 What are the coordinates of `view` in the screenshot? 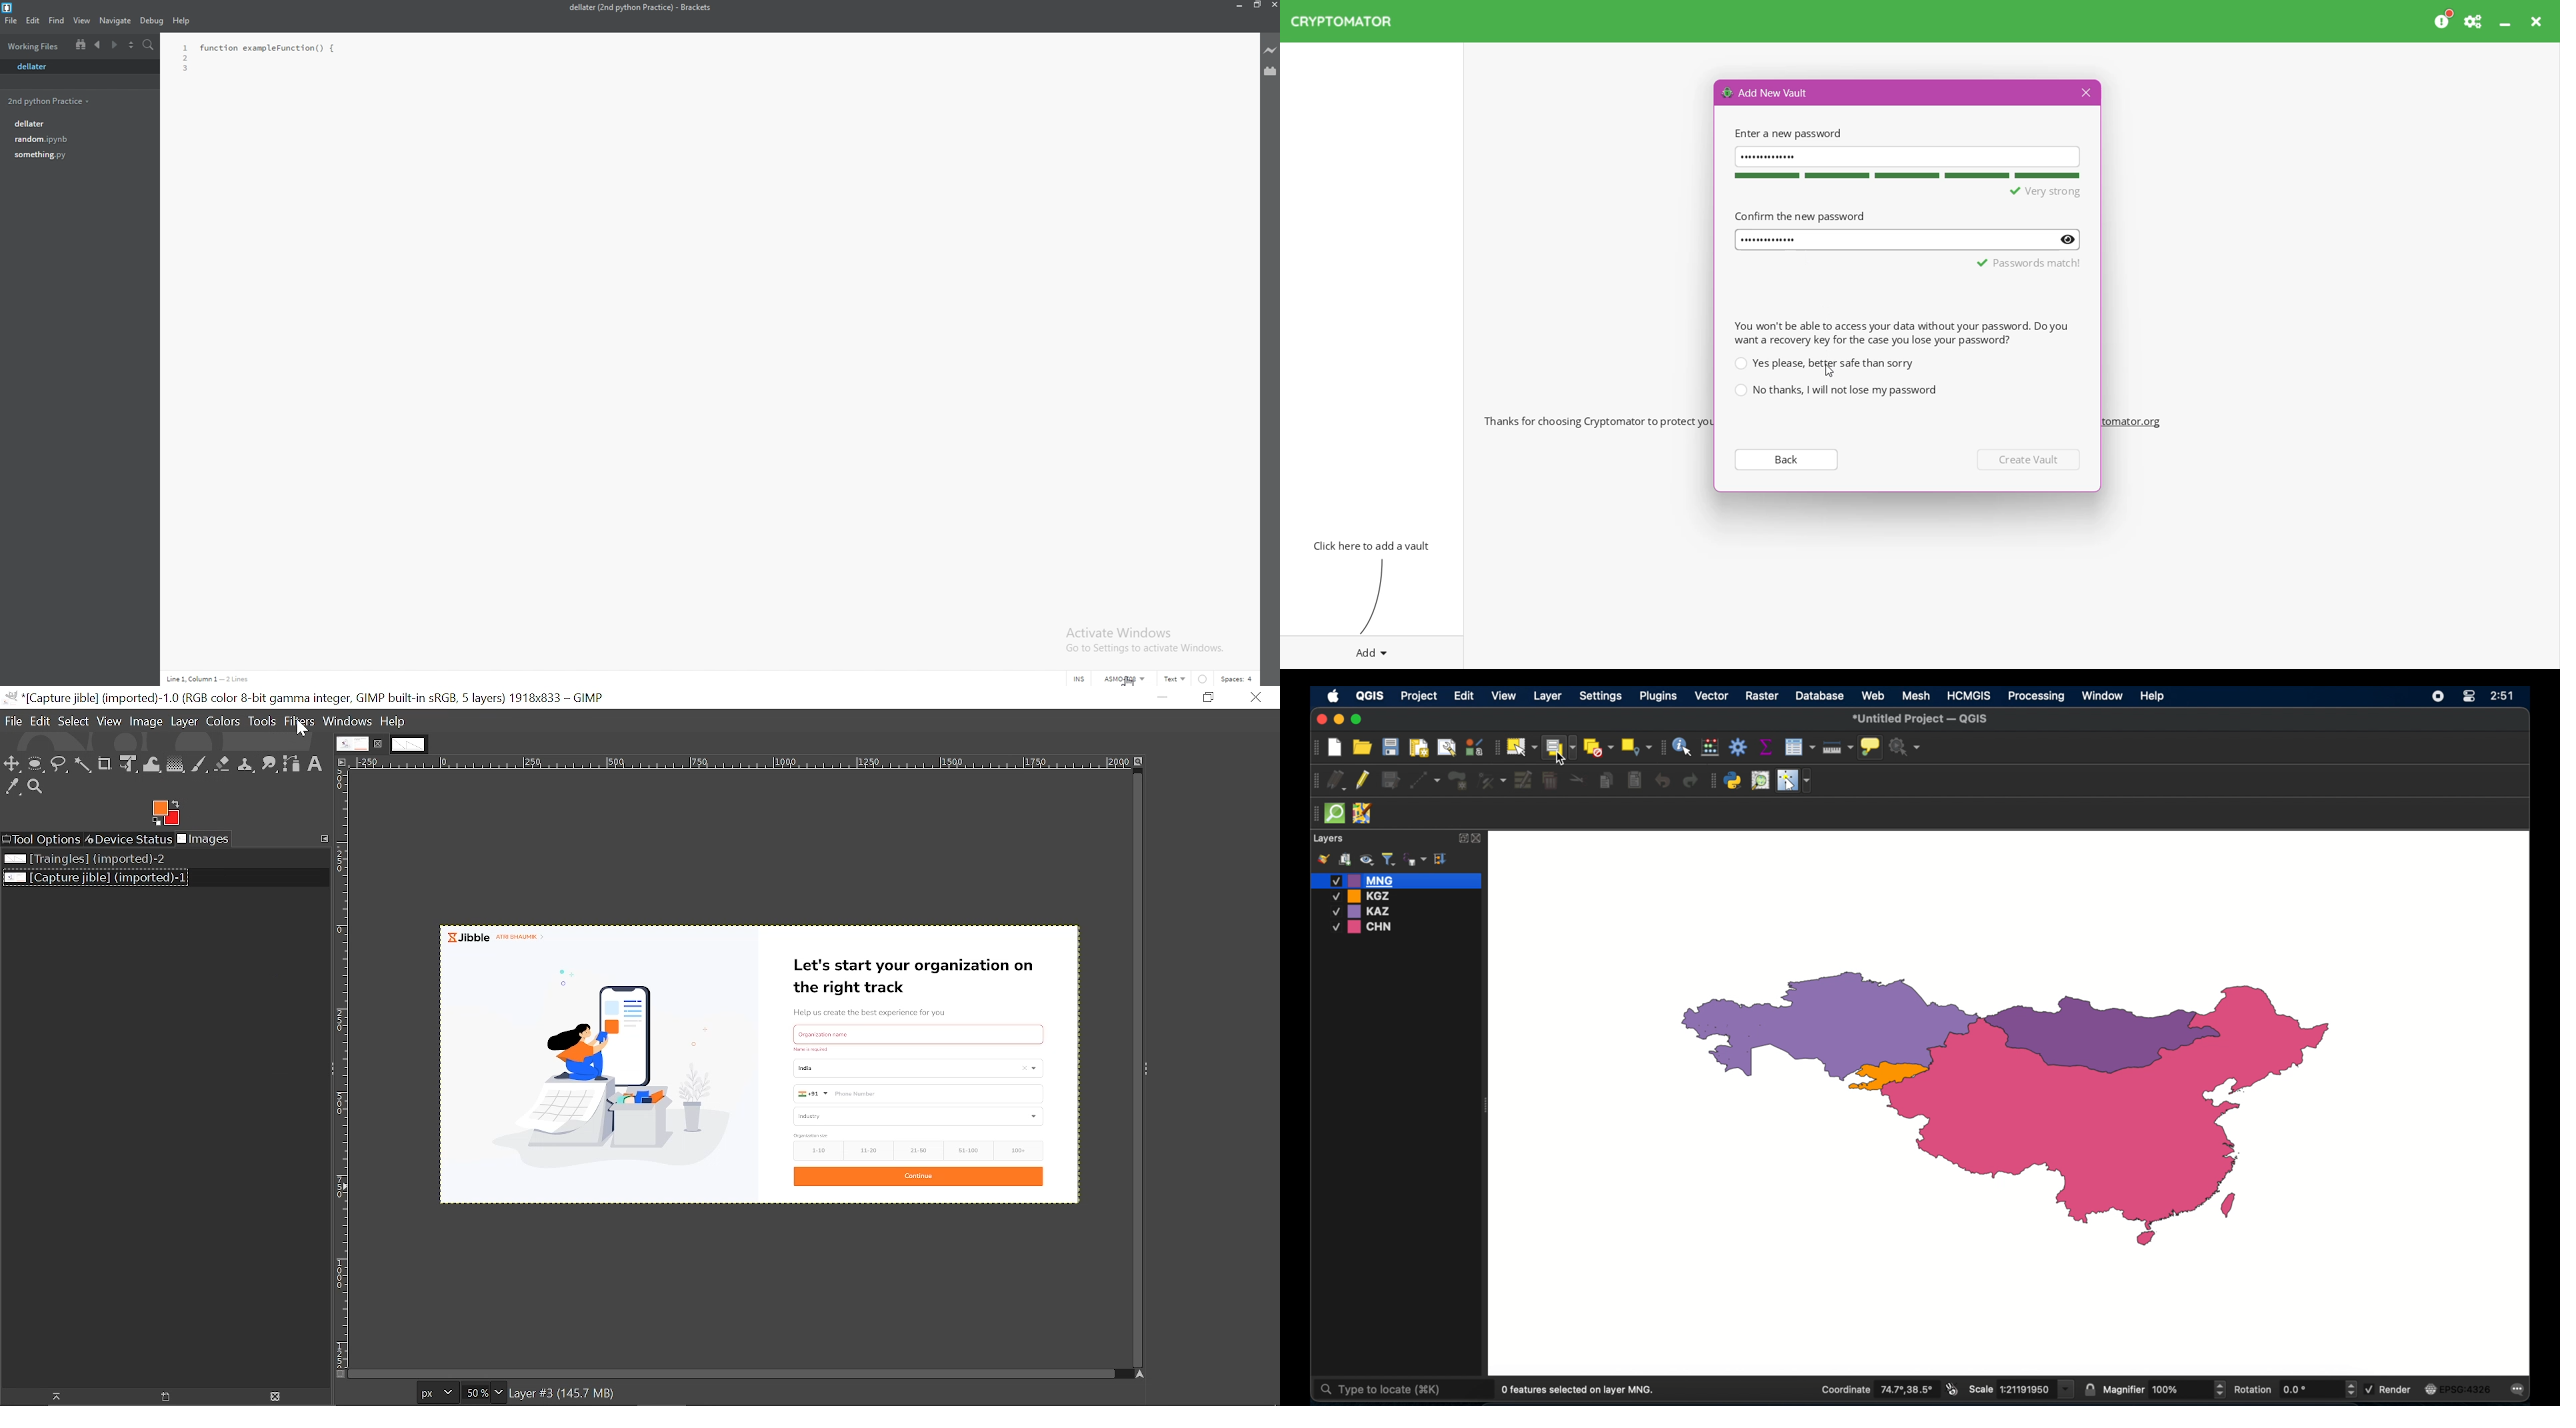 It's located at (1505, 696).